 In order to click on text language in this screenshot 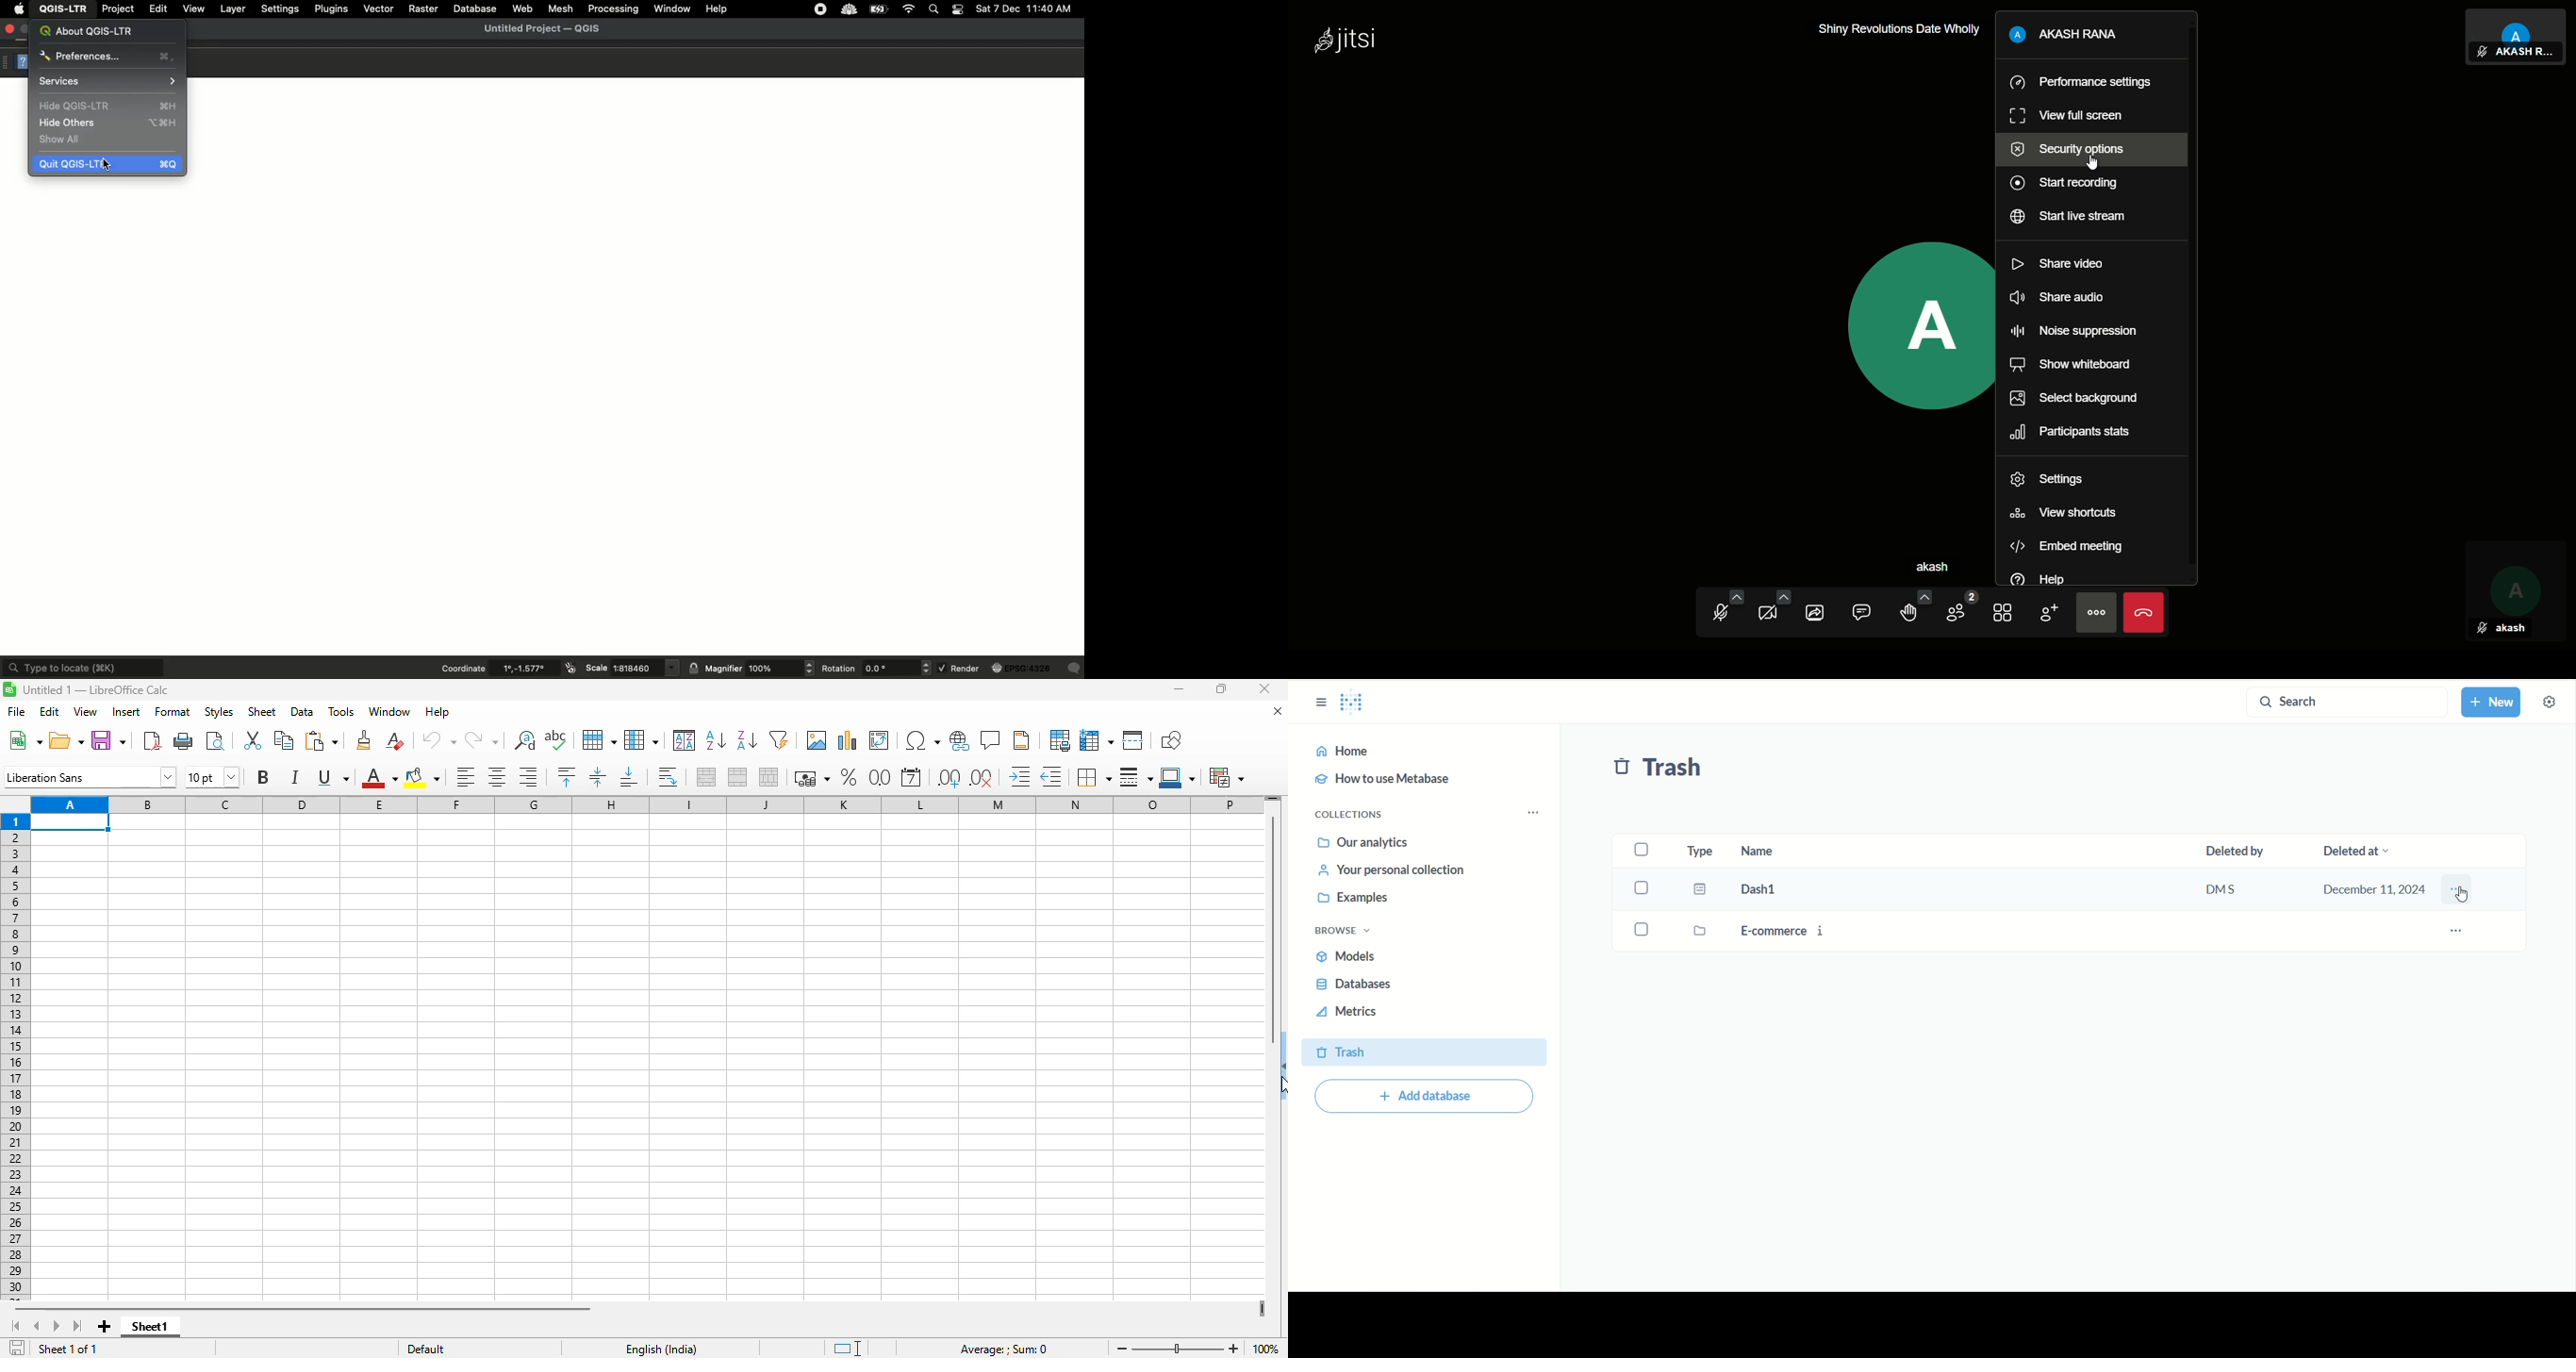, I will do `click(660, 1350)`.